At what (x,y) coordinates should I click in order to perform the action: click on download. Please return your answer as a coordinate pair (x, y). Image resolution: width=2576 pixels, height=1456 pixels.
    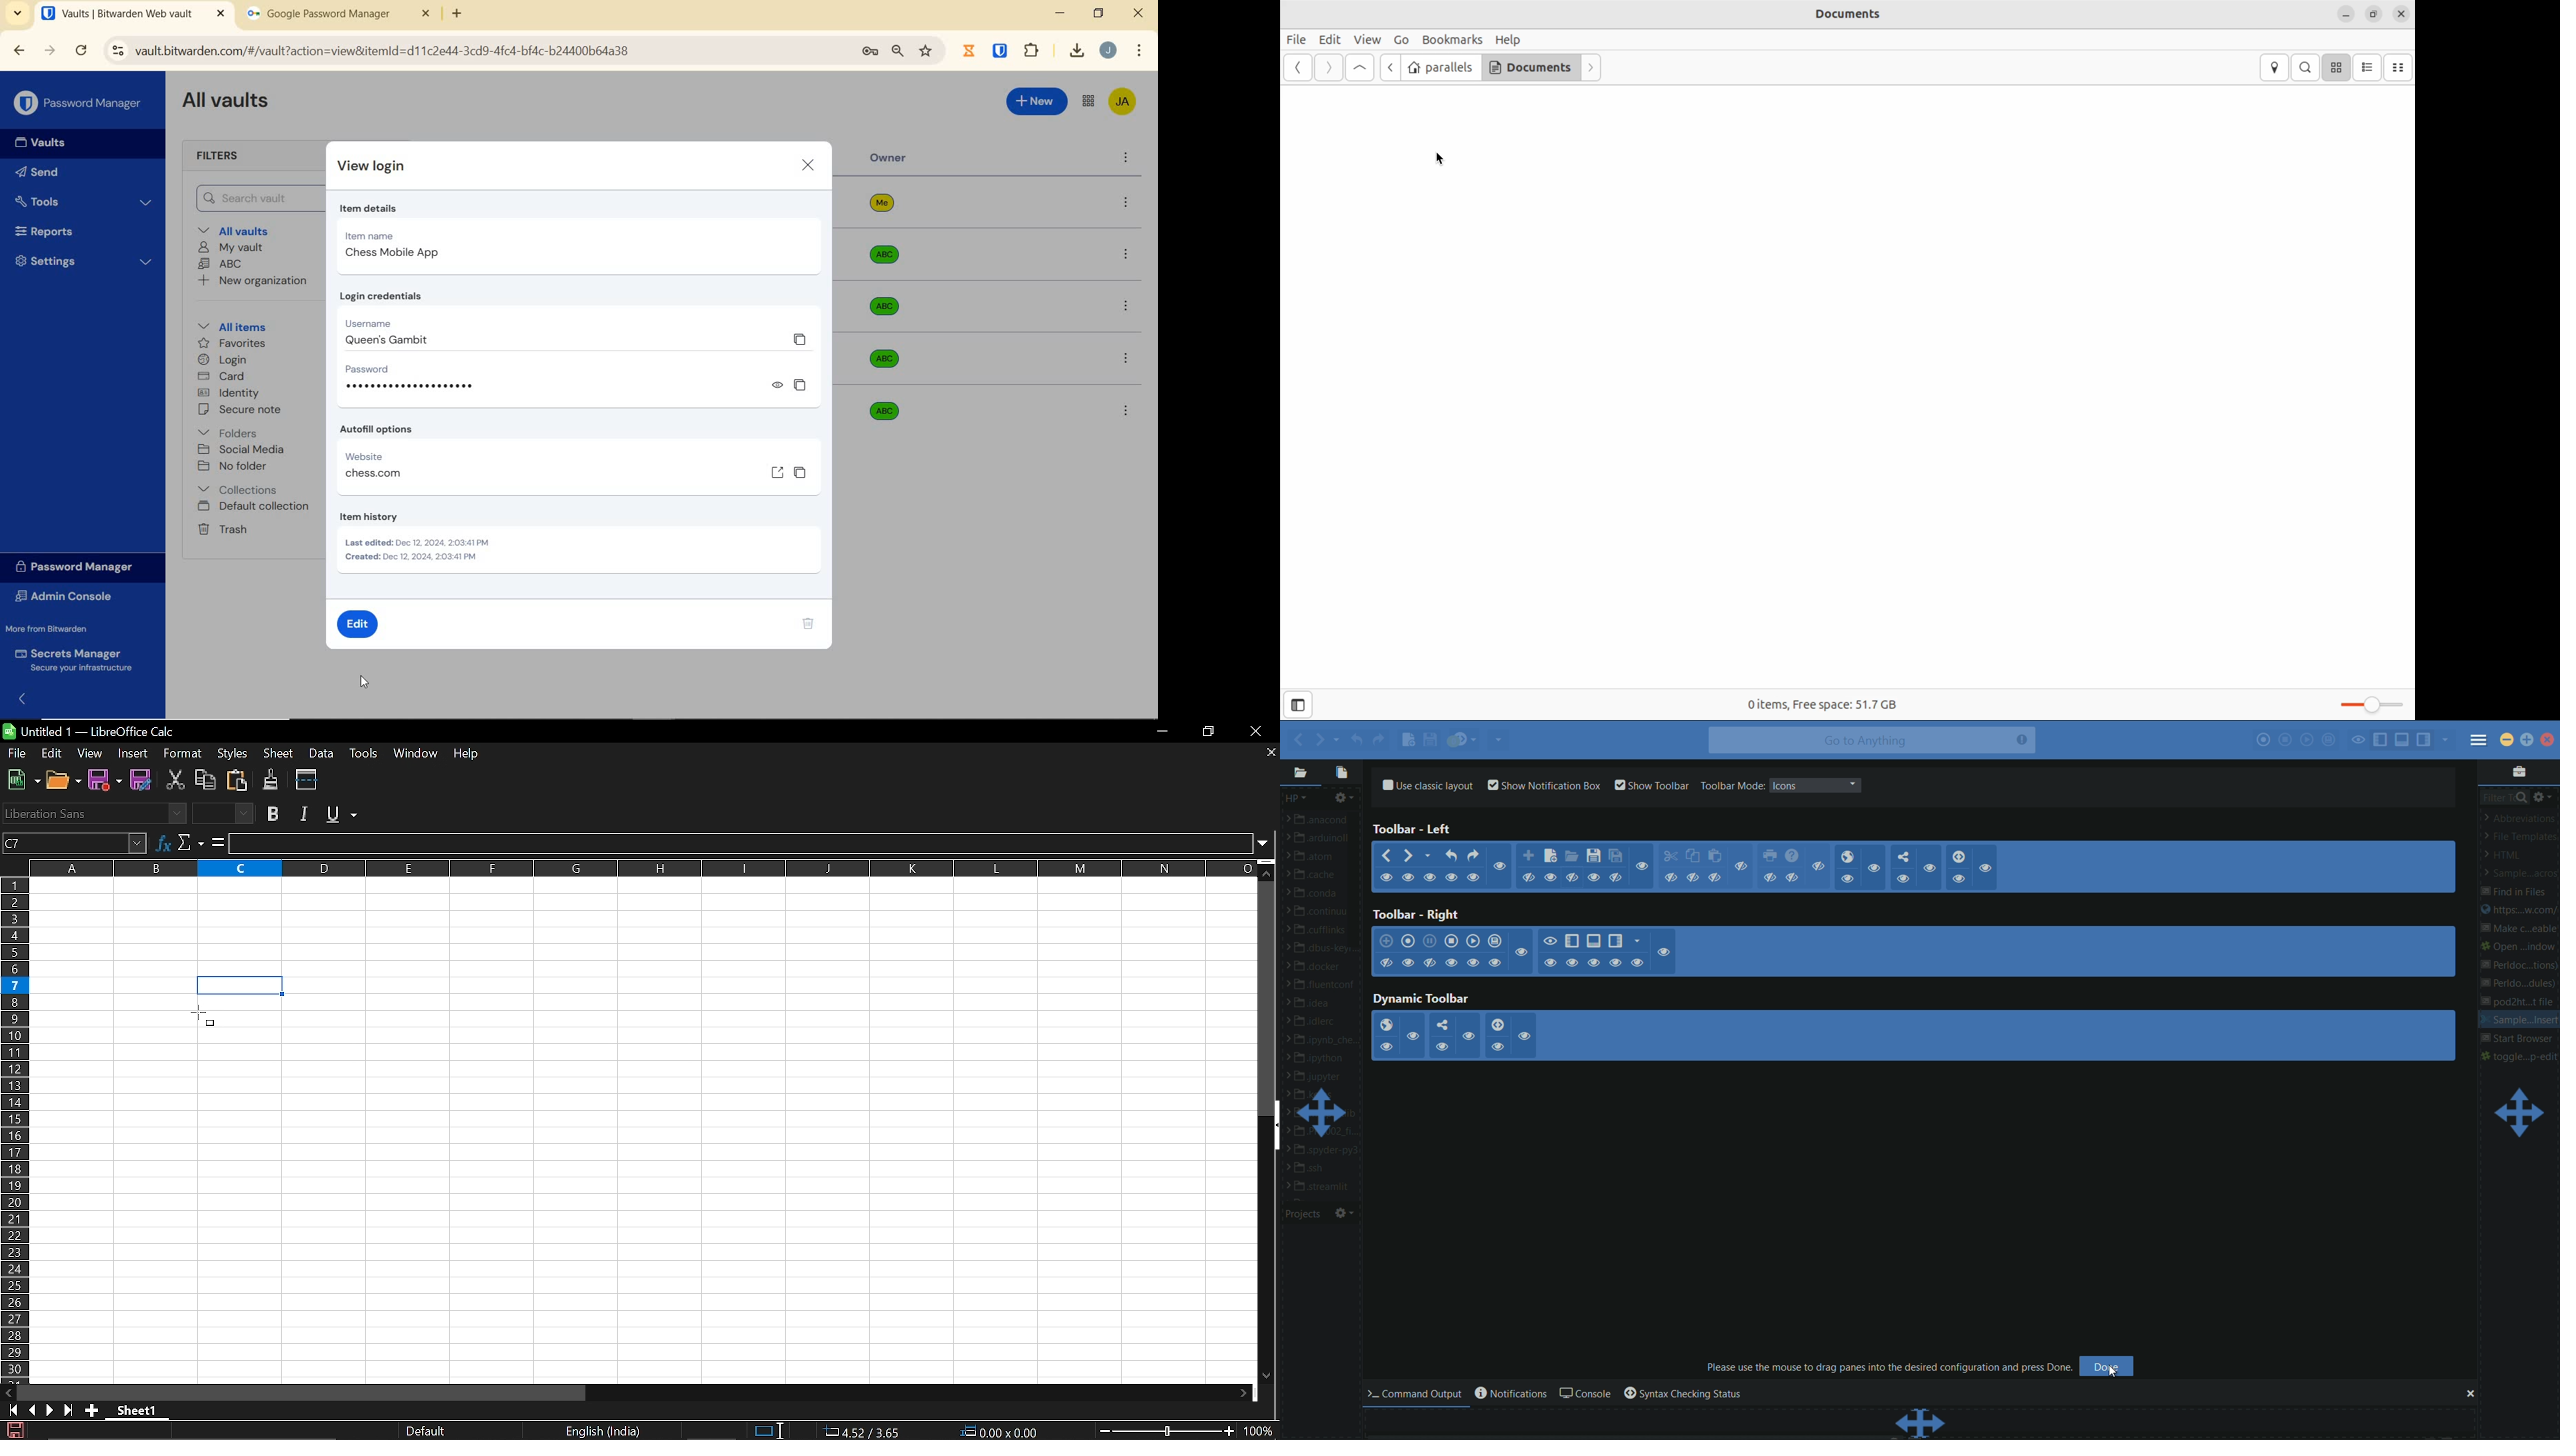
    Looking at the image, I should click on (1077, 50).